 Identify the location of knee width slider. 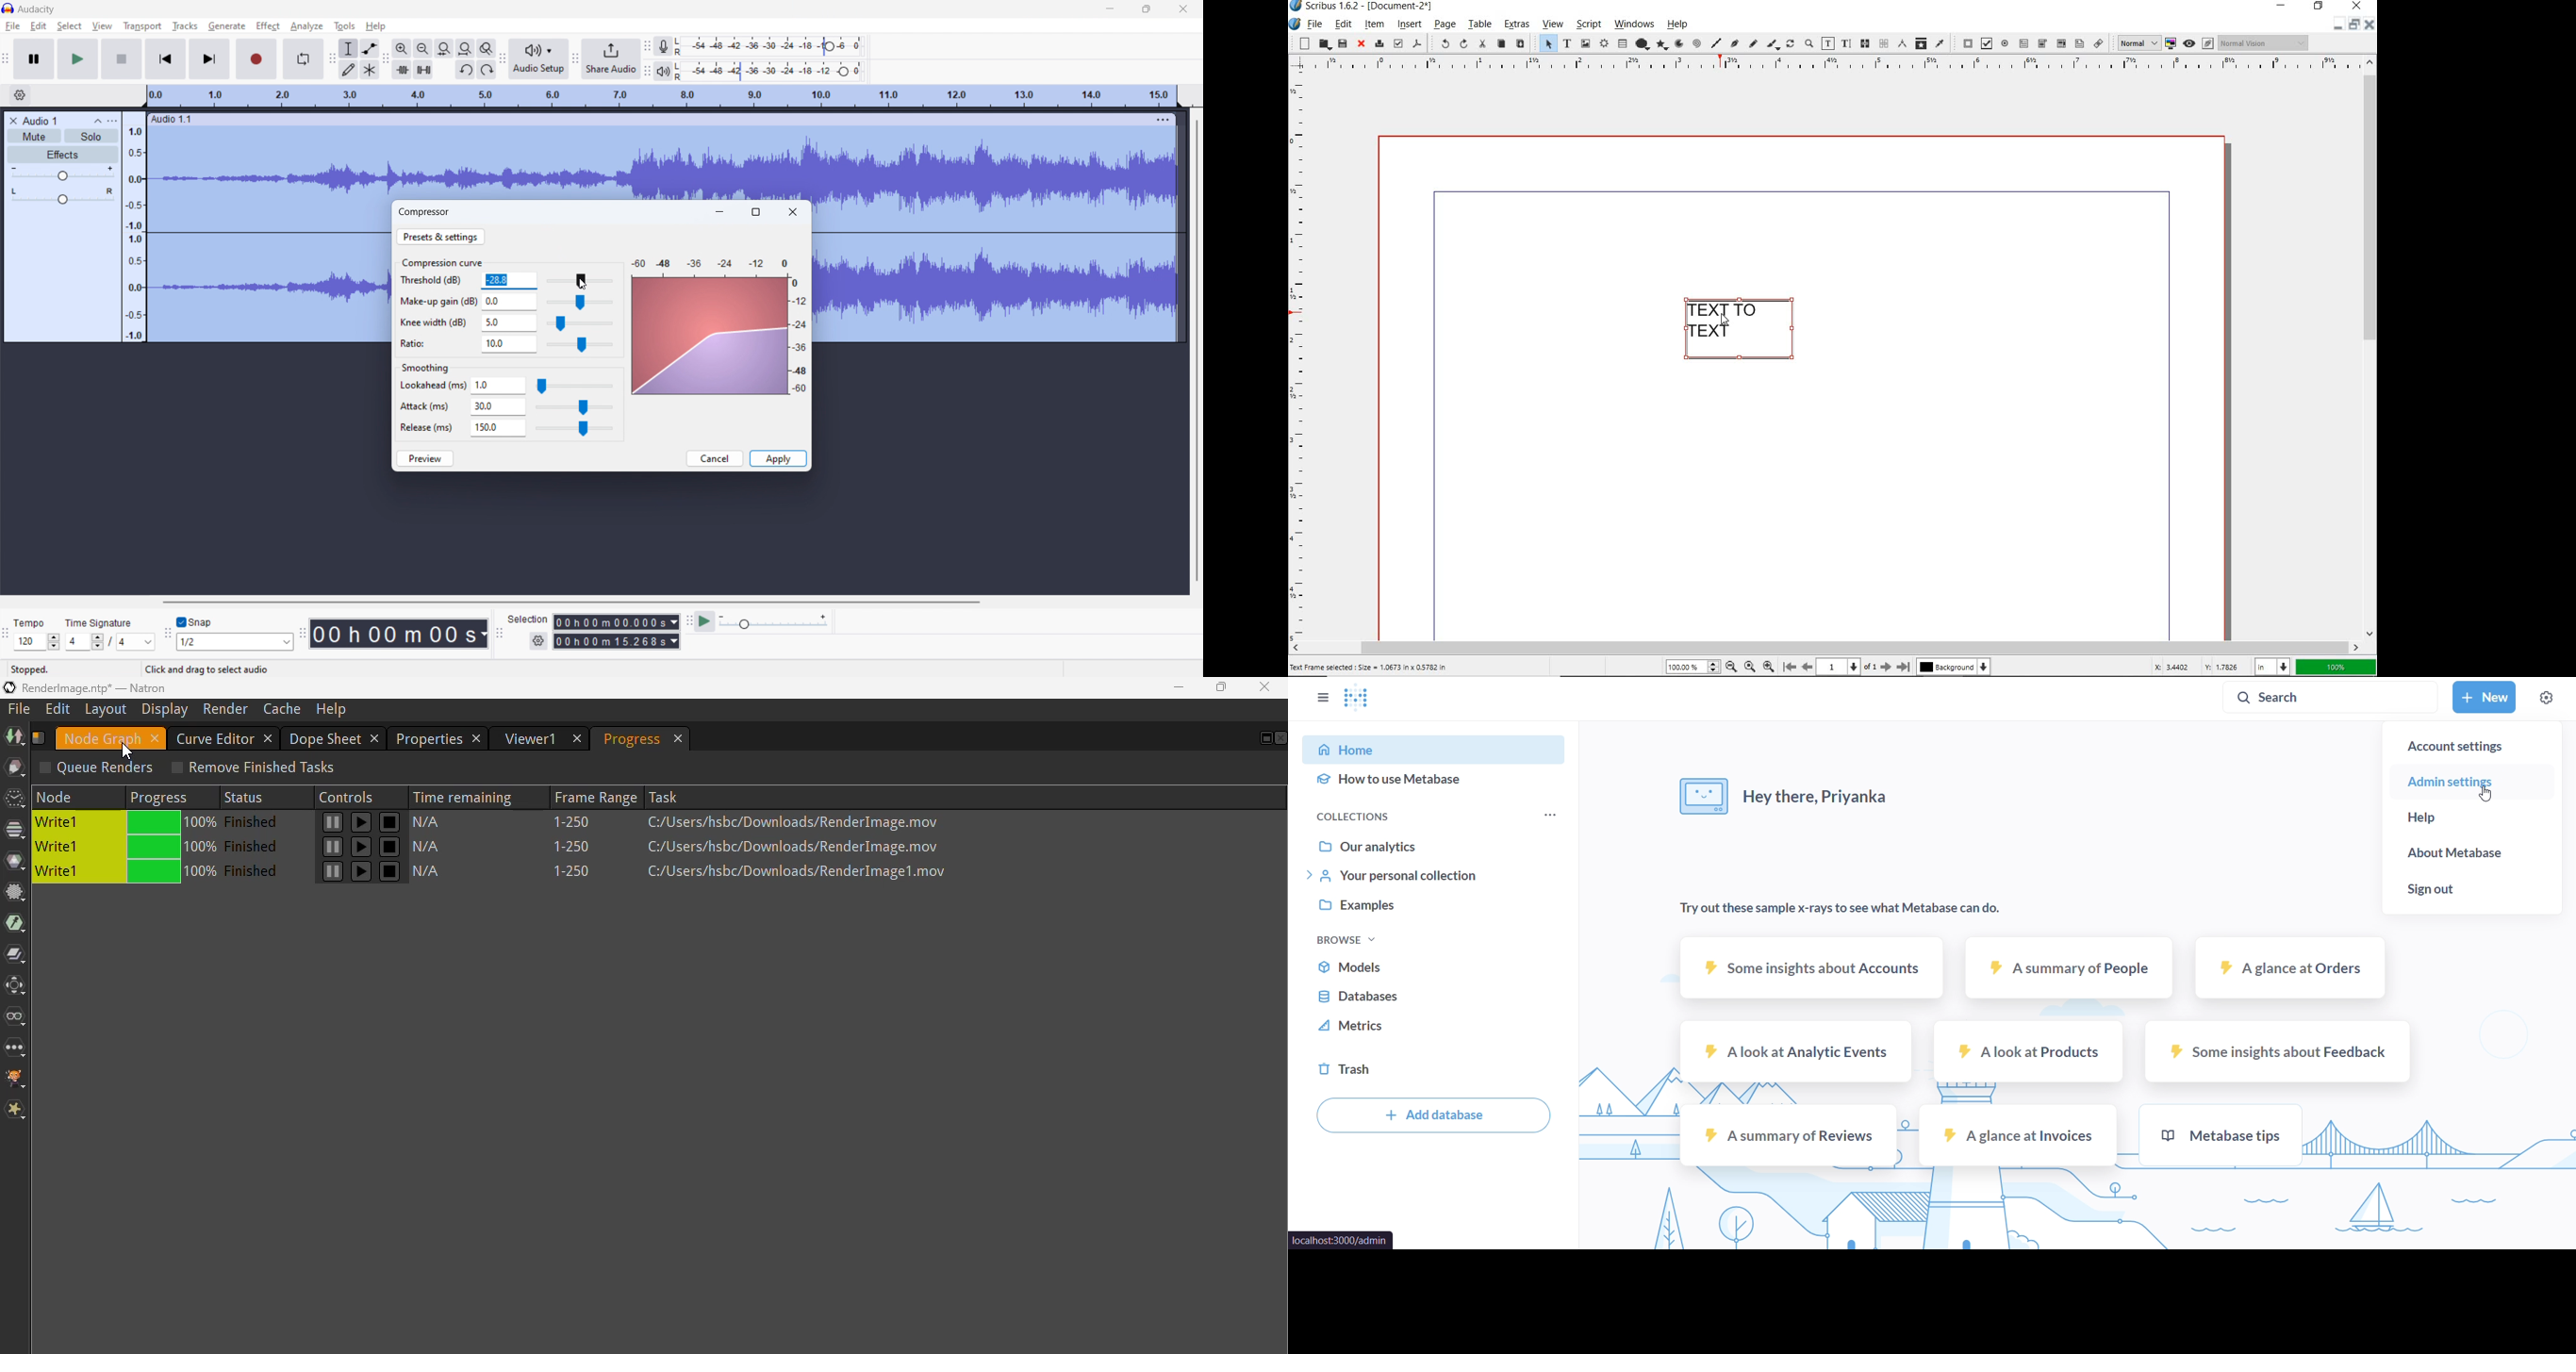
(579, 324).